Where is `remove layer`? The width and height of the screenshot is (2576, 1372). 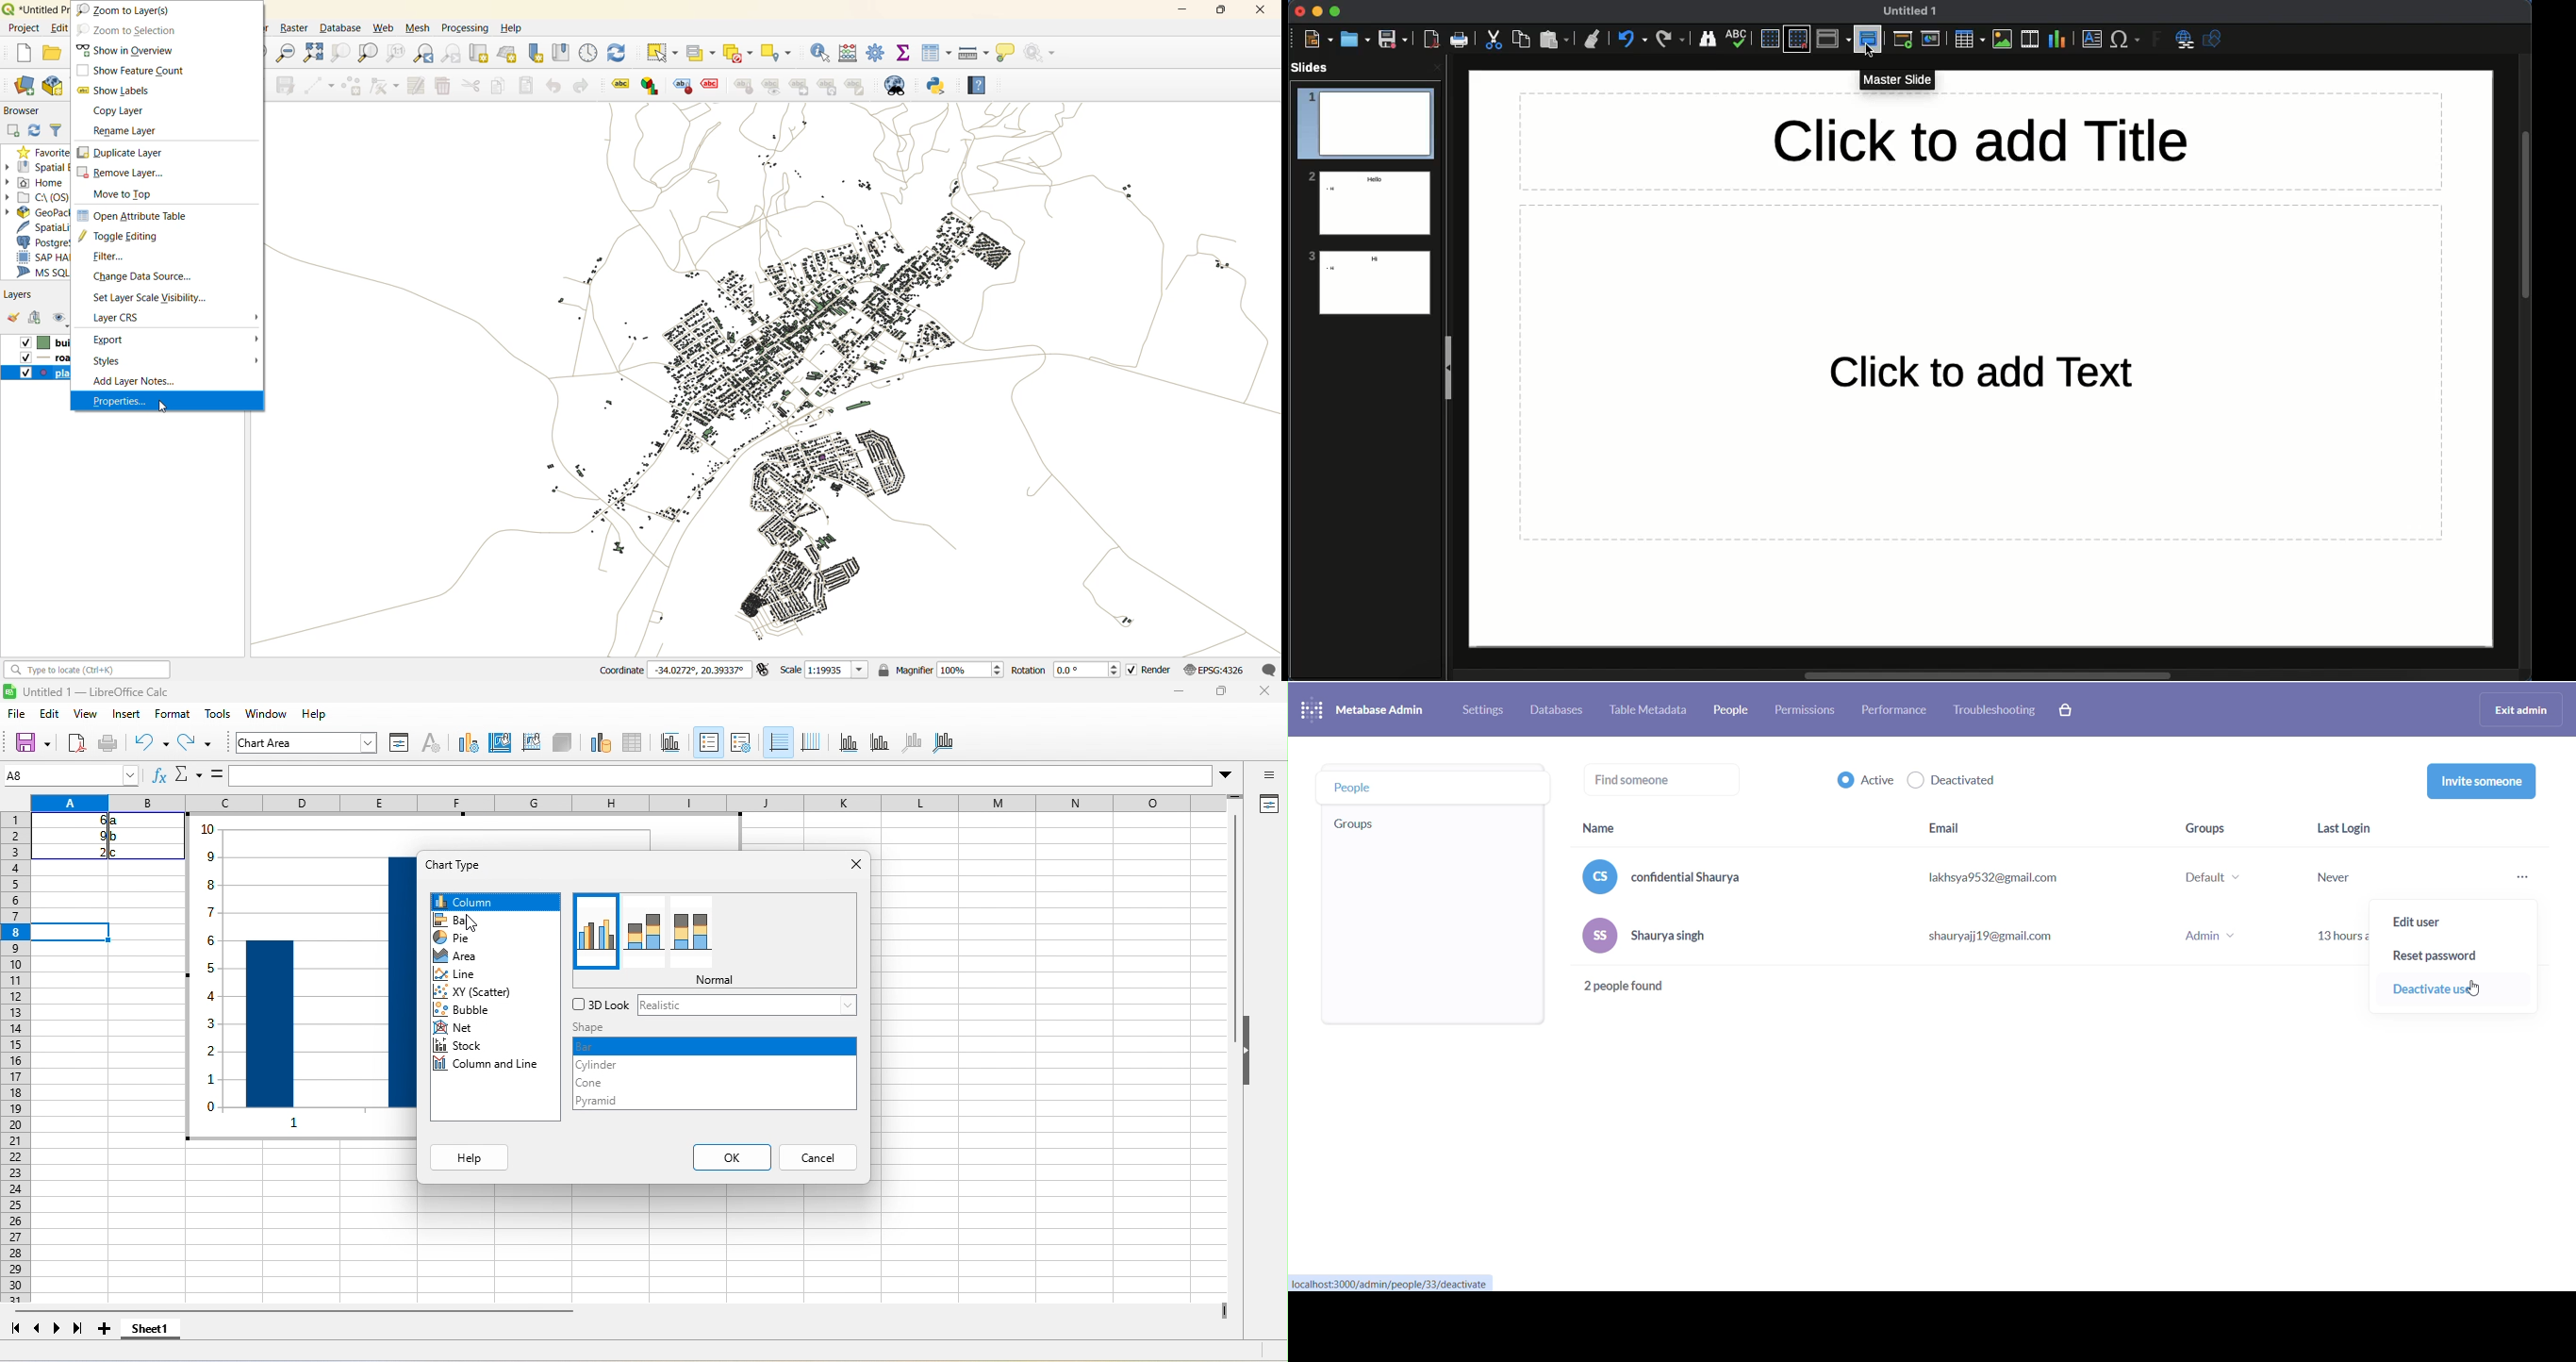
remove layer is located at coordinates (127, 172).